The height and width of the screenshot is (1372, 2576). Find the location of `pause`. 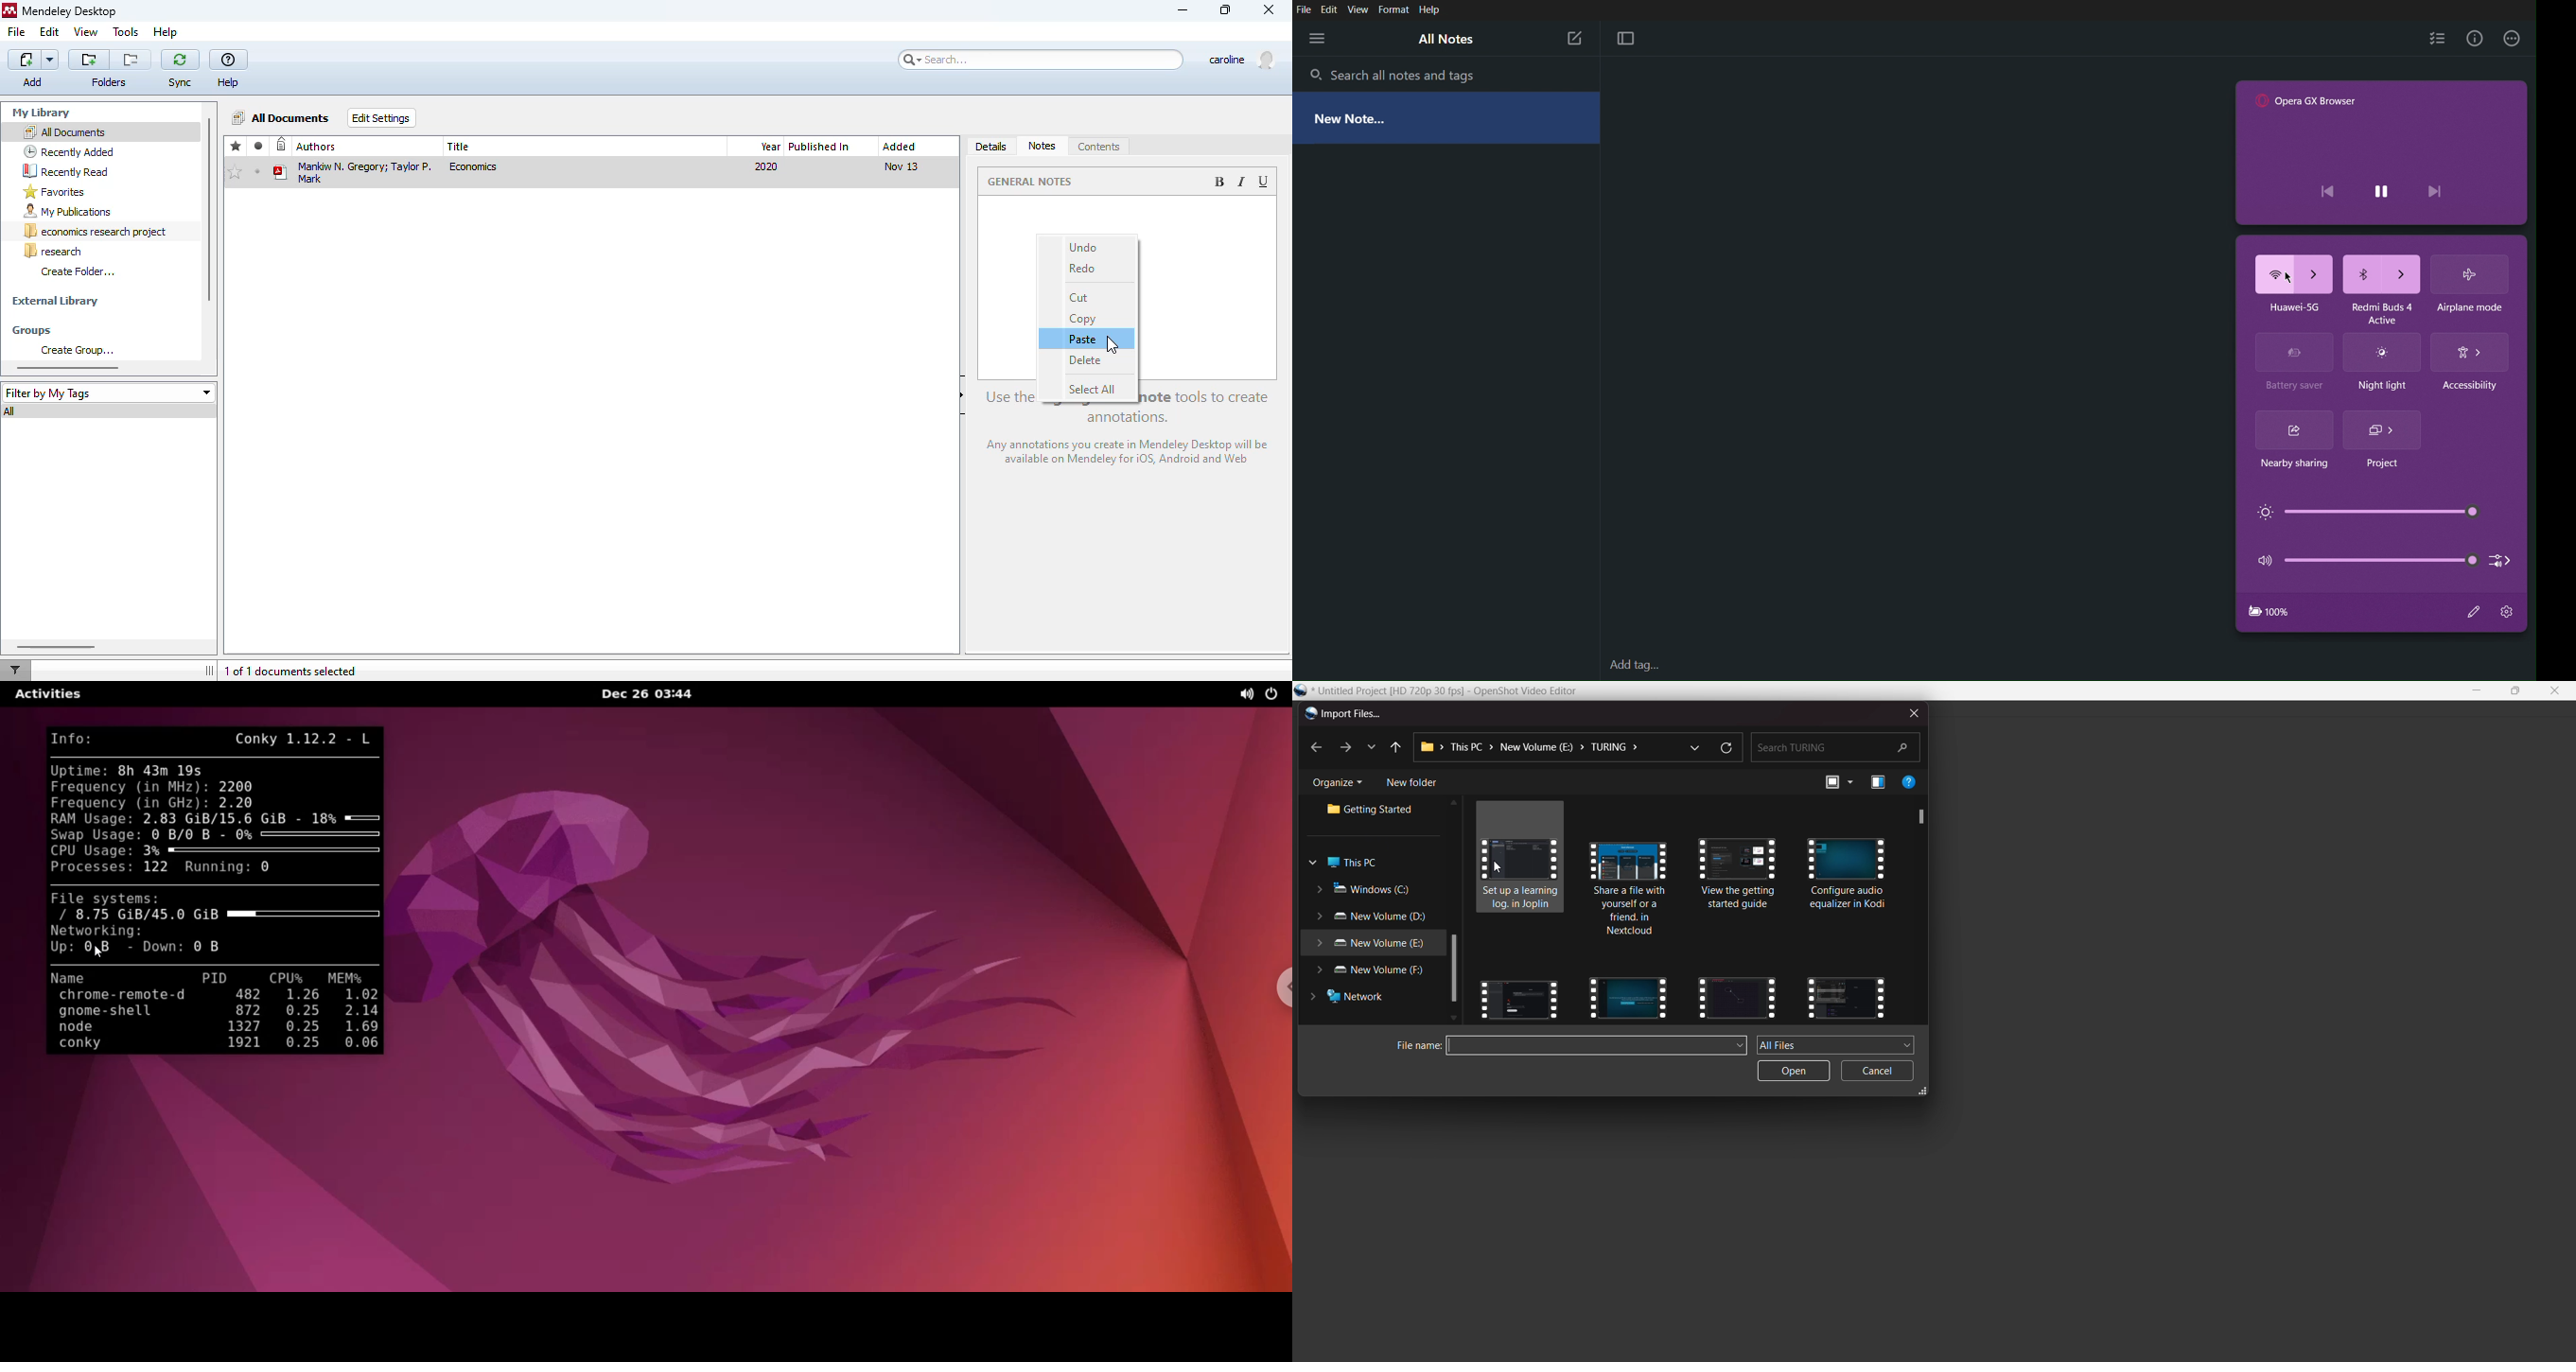

pause is located at coordinates (2380, 187).